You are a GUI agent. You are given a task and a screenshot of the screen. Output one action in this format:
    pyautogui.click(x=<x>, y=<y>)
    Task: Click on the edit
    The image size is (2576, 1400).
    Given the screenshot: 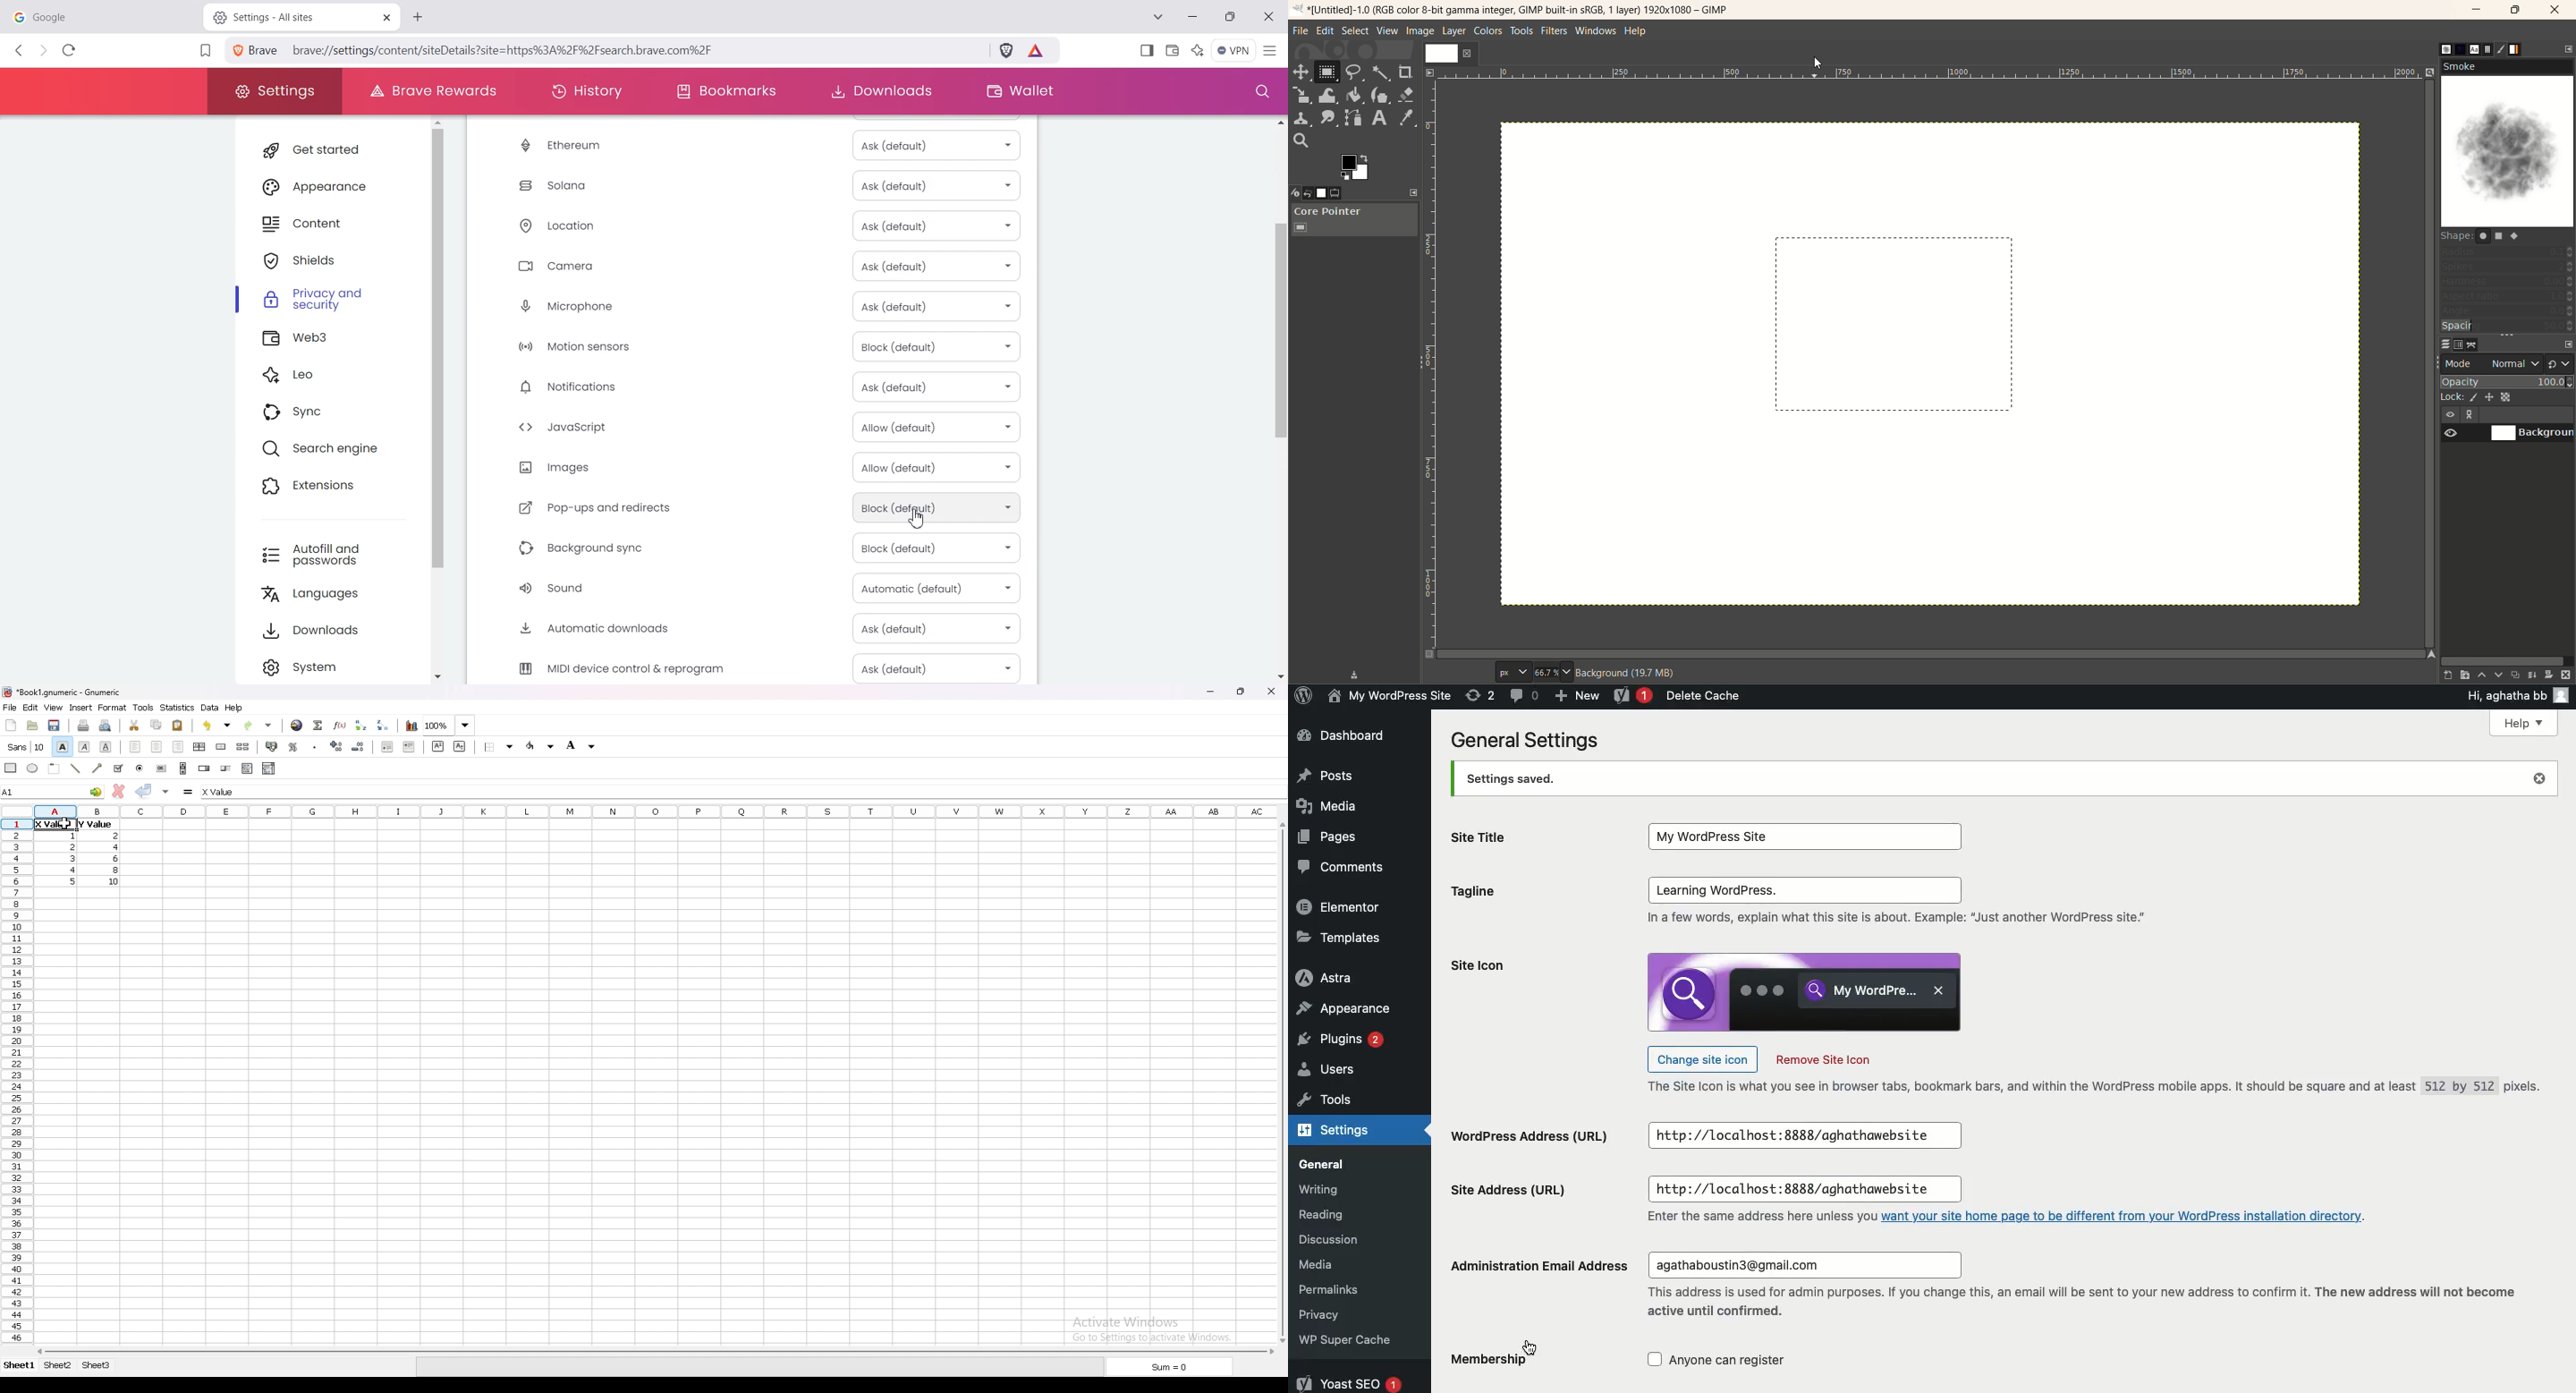 What is the action you would take?
    pyautogui.click(x=1326, y=30)
    